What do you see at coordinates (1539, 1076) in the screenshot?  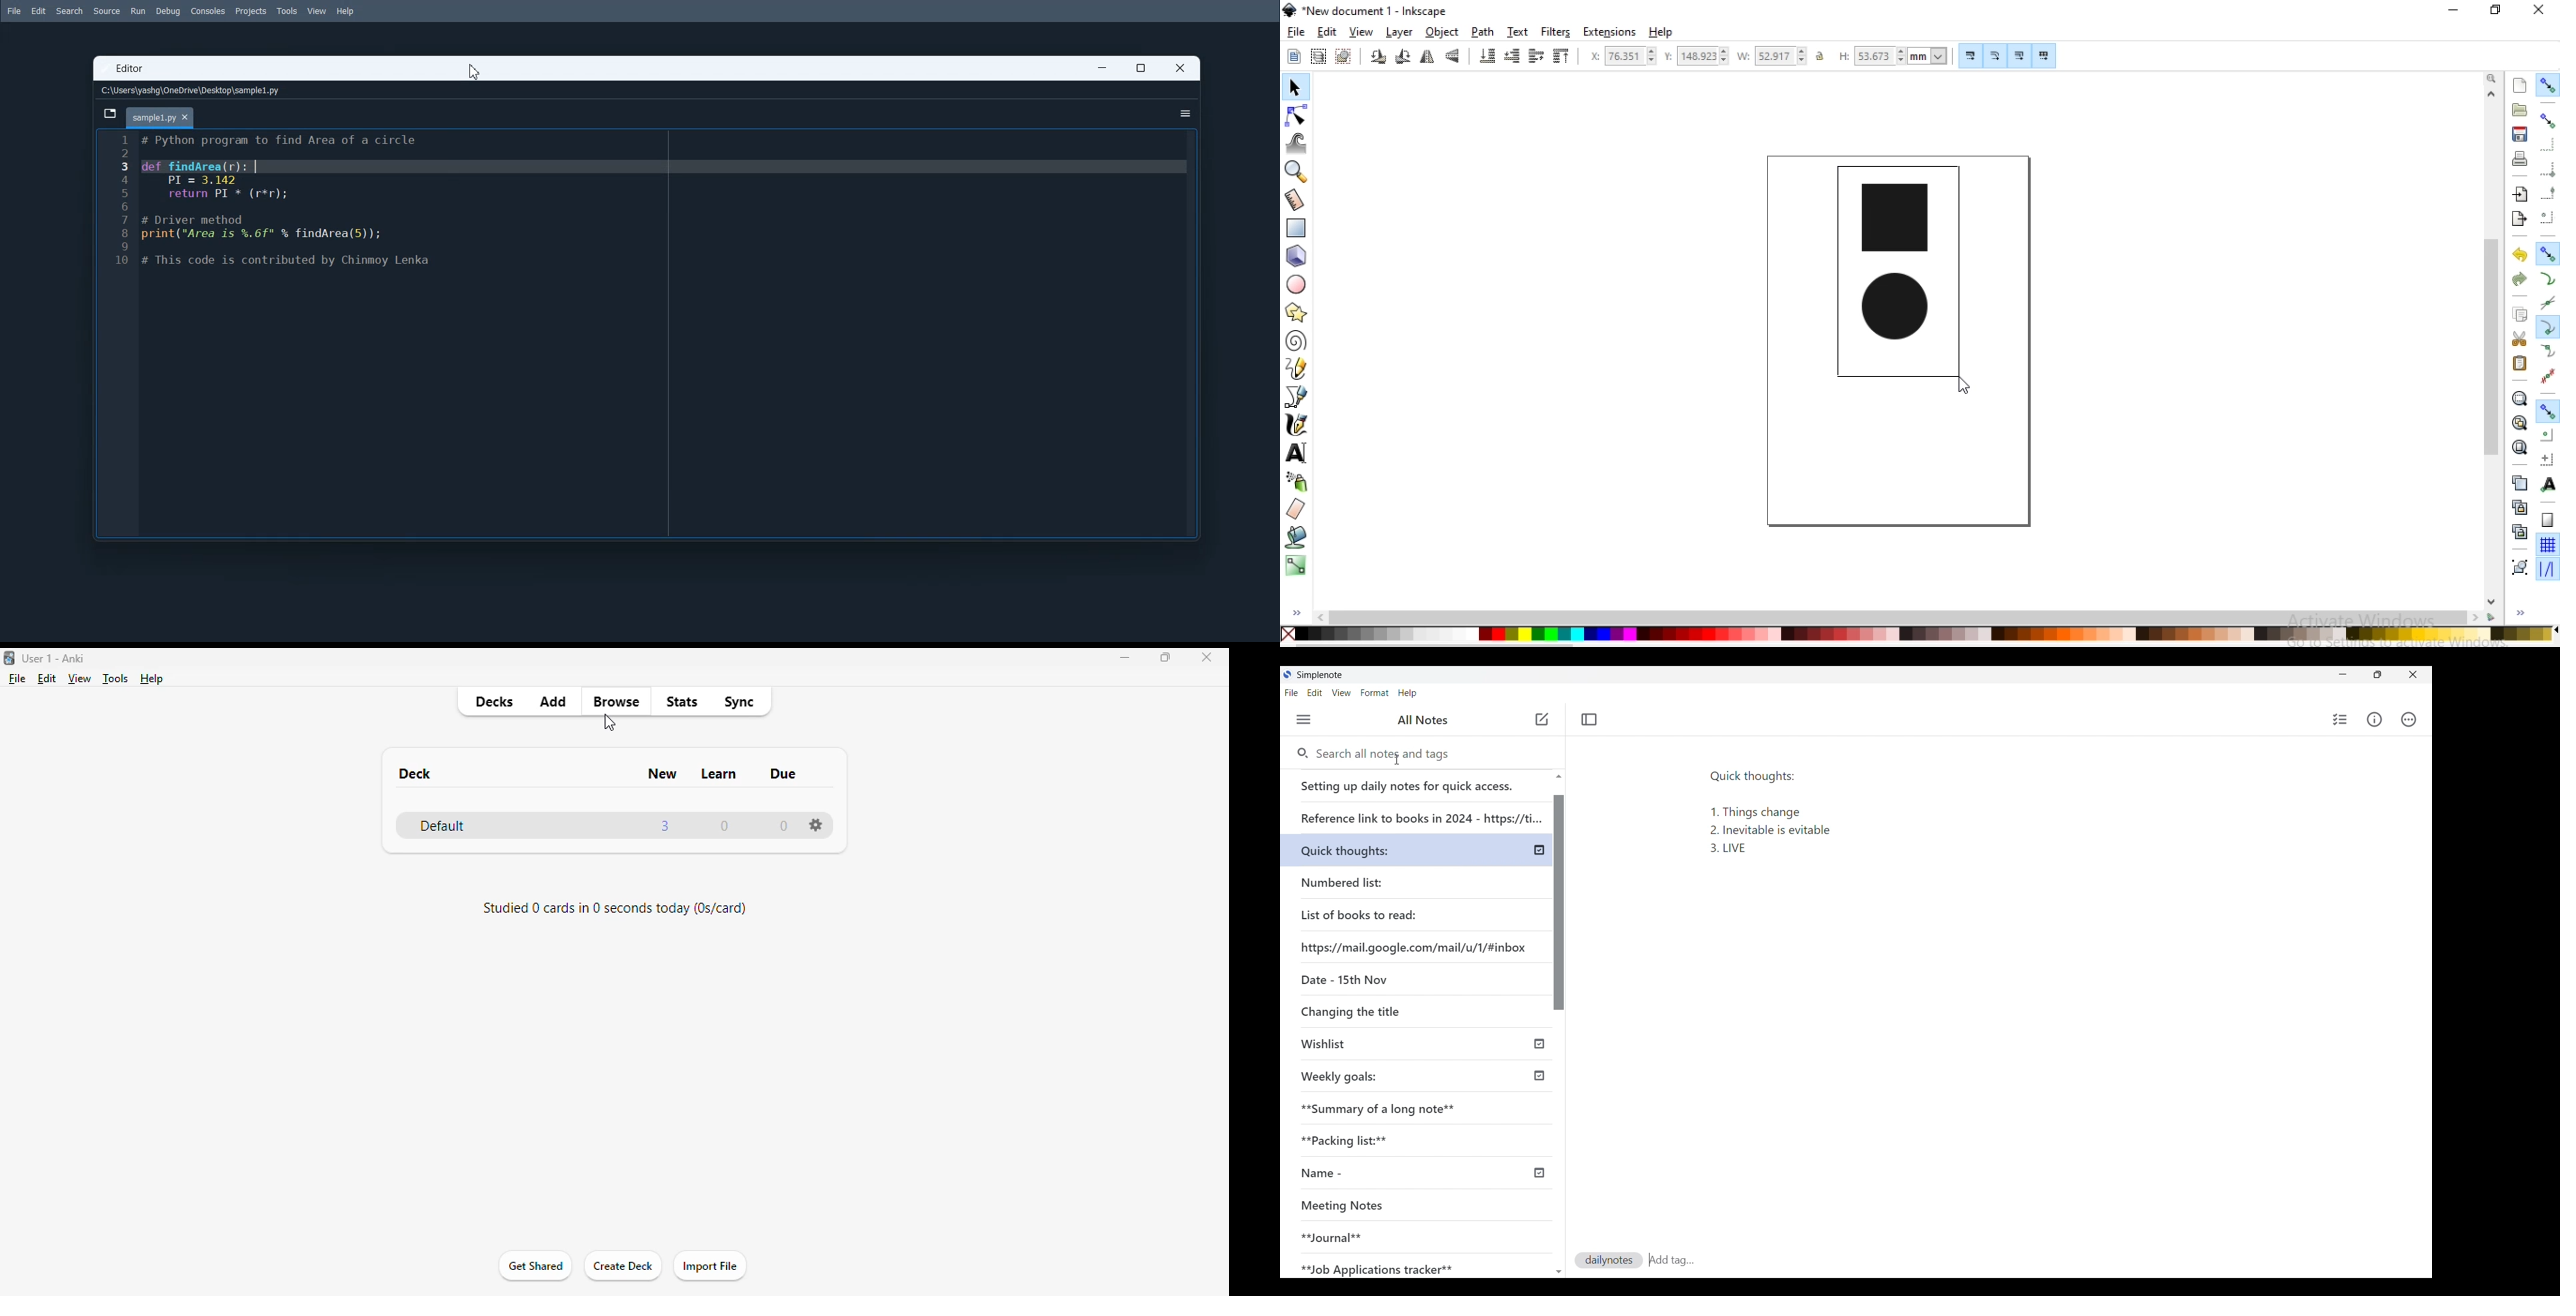 I see `published` at bounding box center [1539, 1076].